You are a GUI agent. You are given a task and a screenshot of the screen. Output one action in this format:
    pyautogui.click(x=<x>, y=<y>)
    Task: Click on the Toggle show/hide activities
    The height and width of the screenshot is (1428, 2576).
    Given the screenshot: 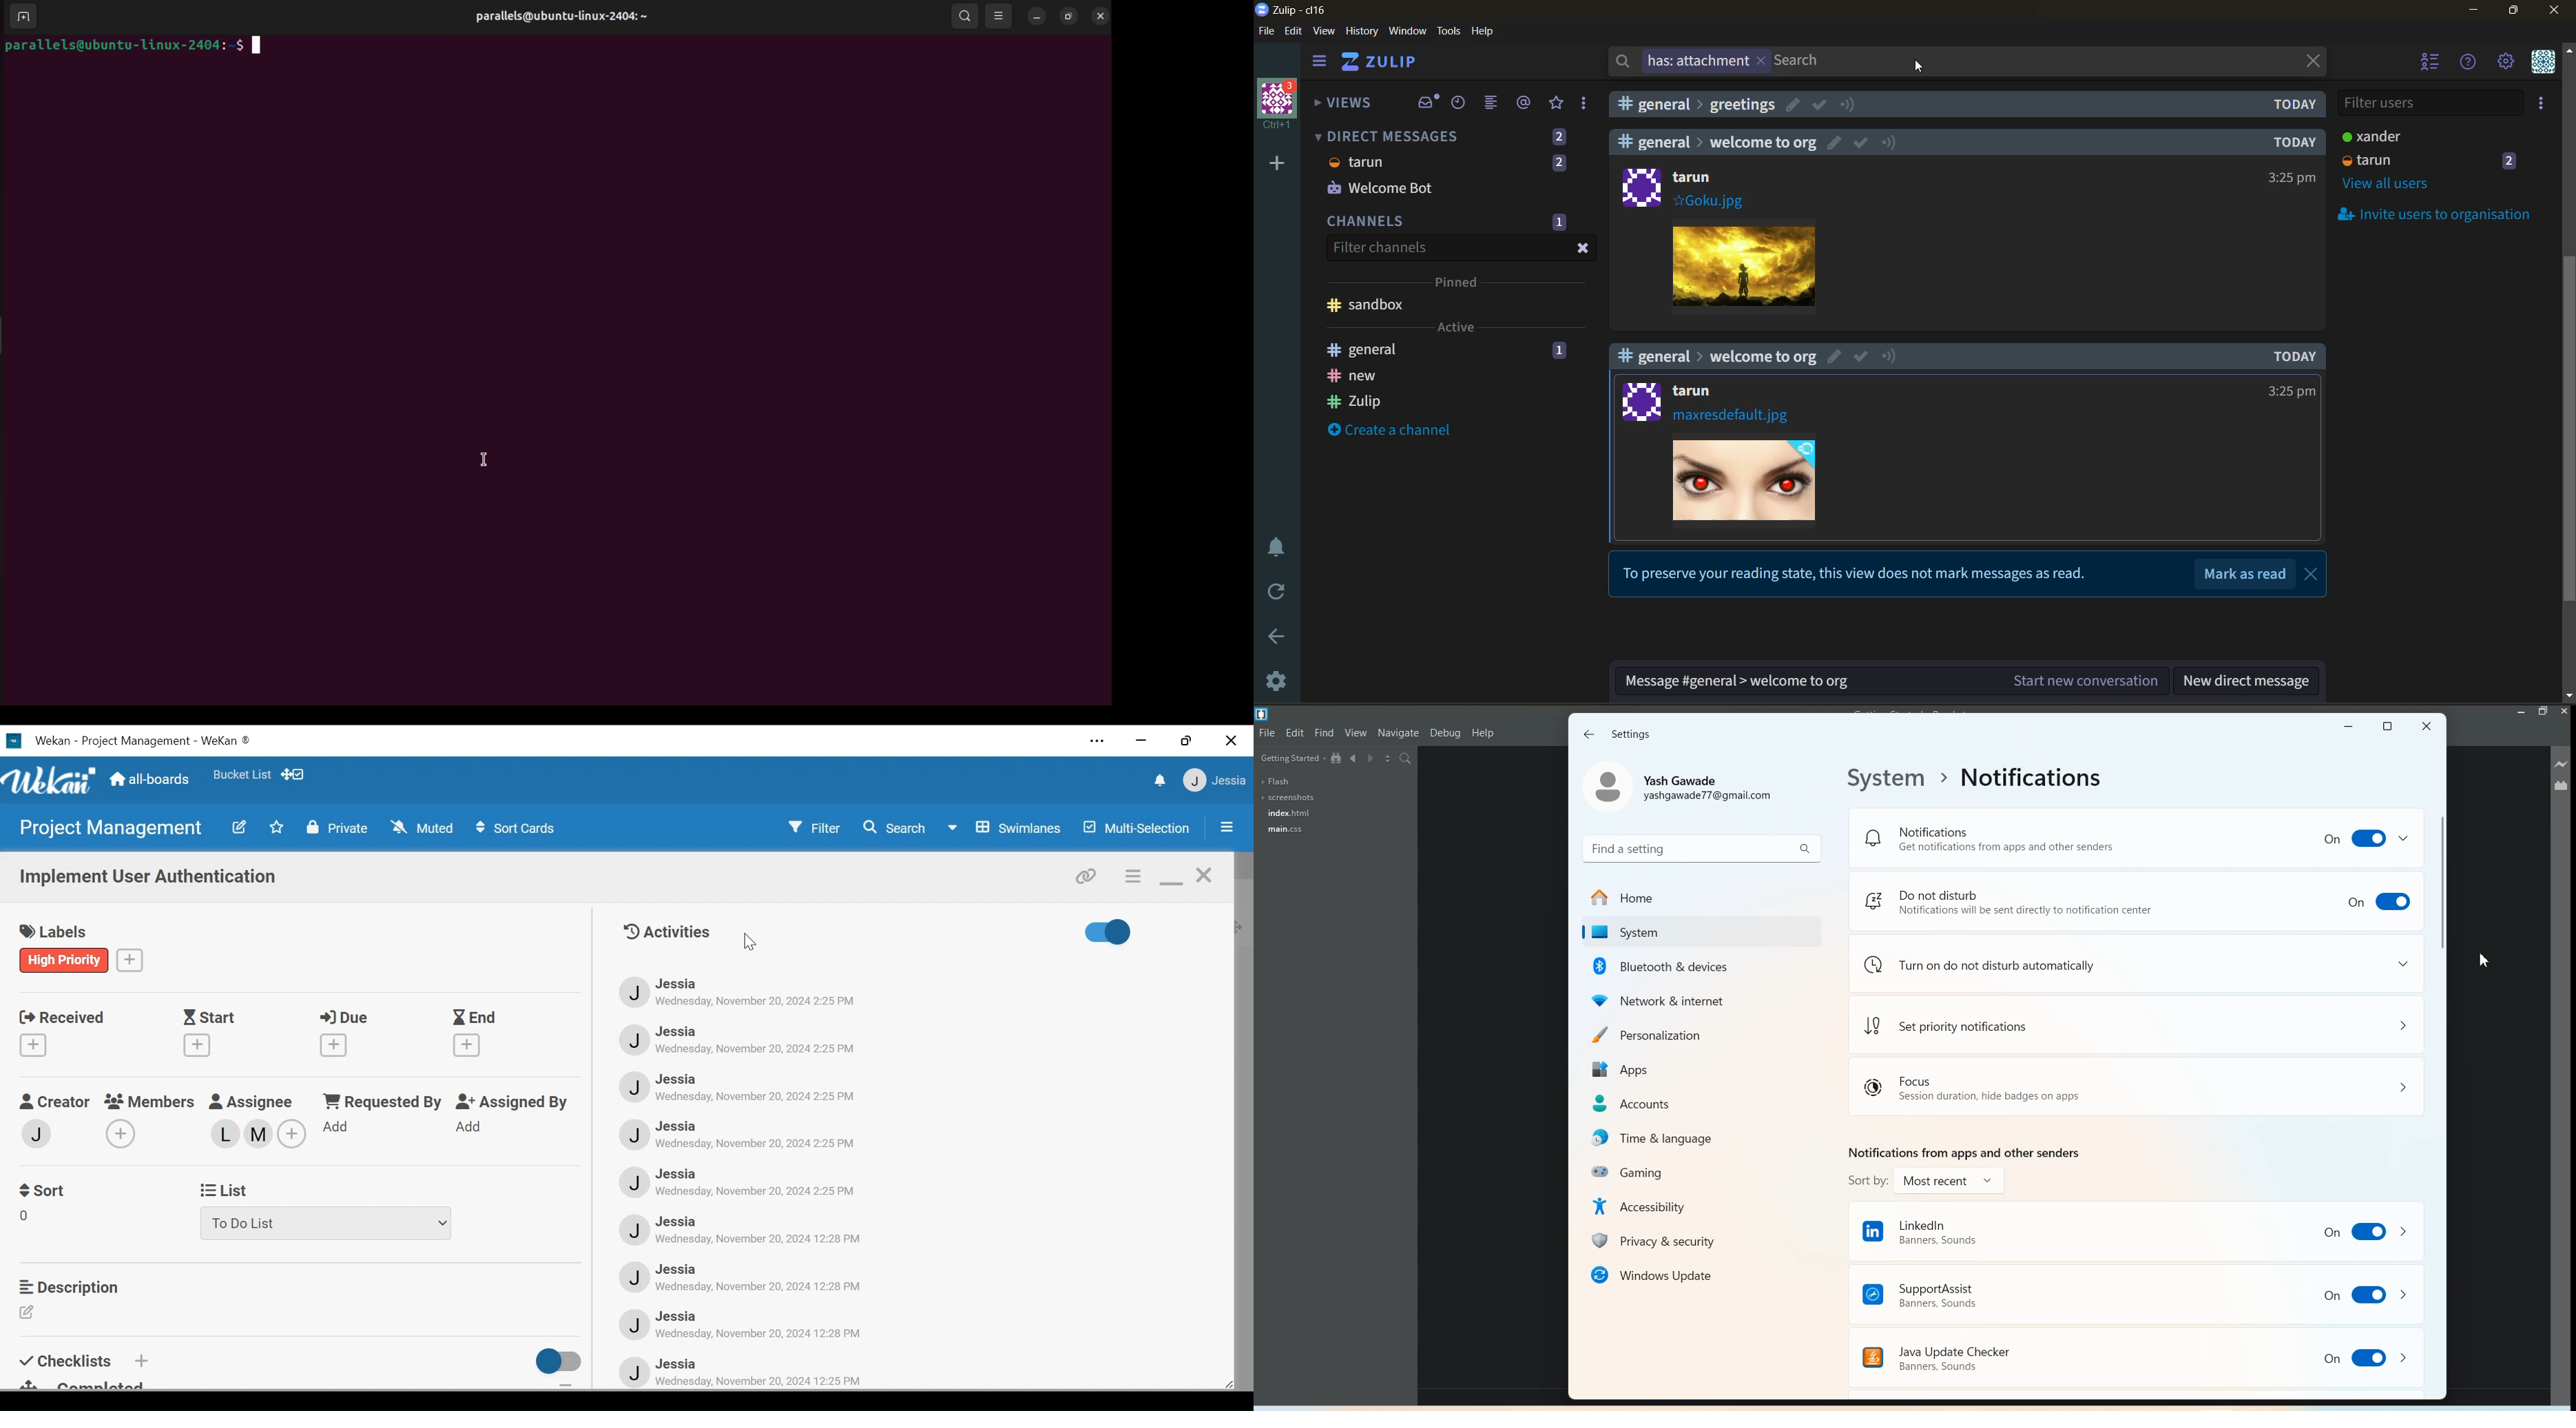 What is the action you would take?
    pyautogui.click(x=1107, y=933)
    